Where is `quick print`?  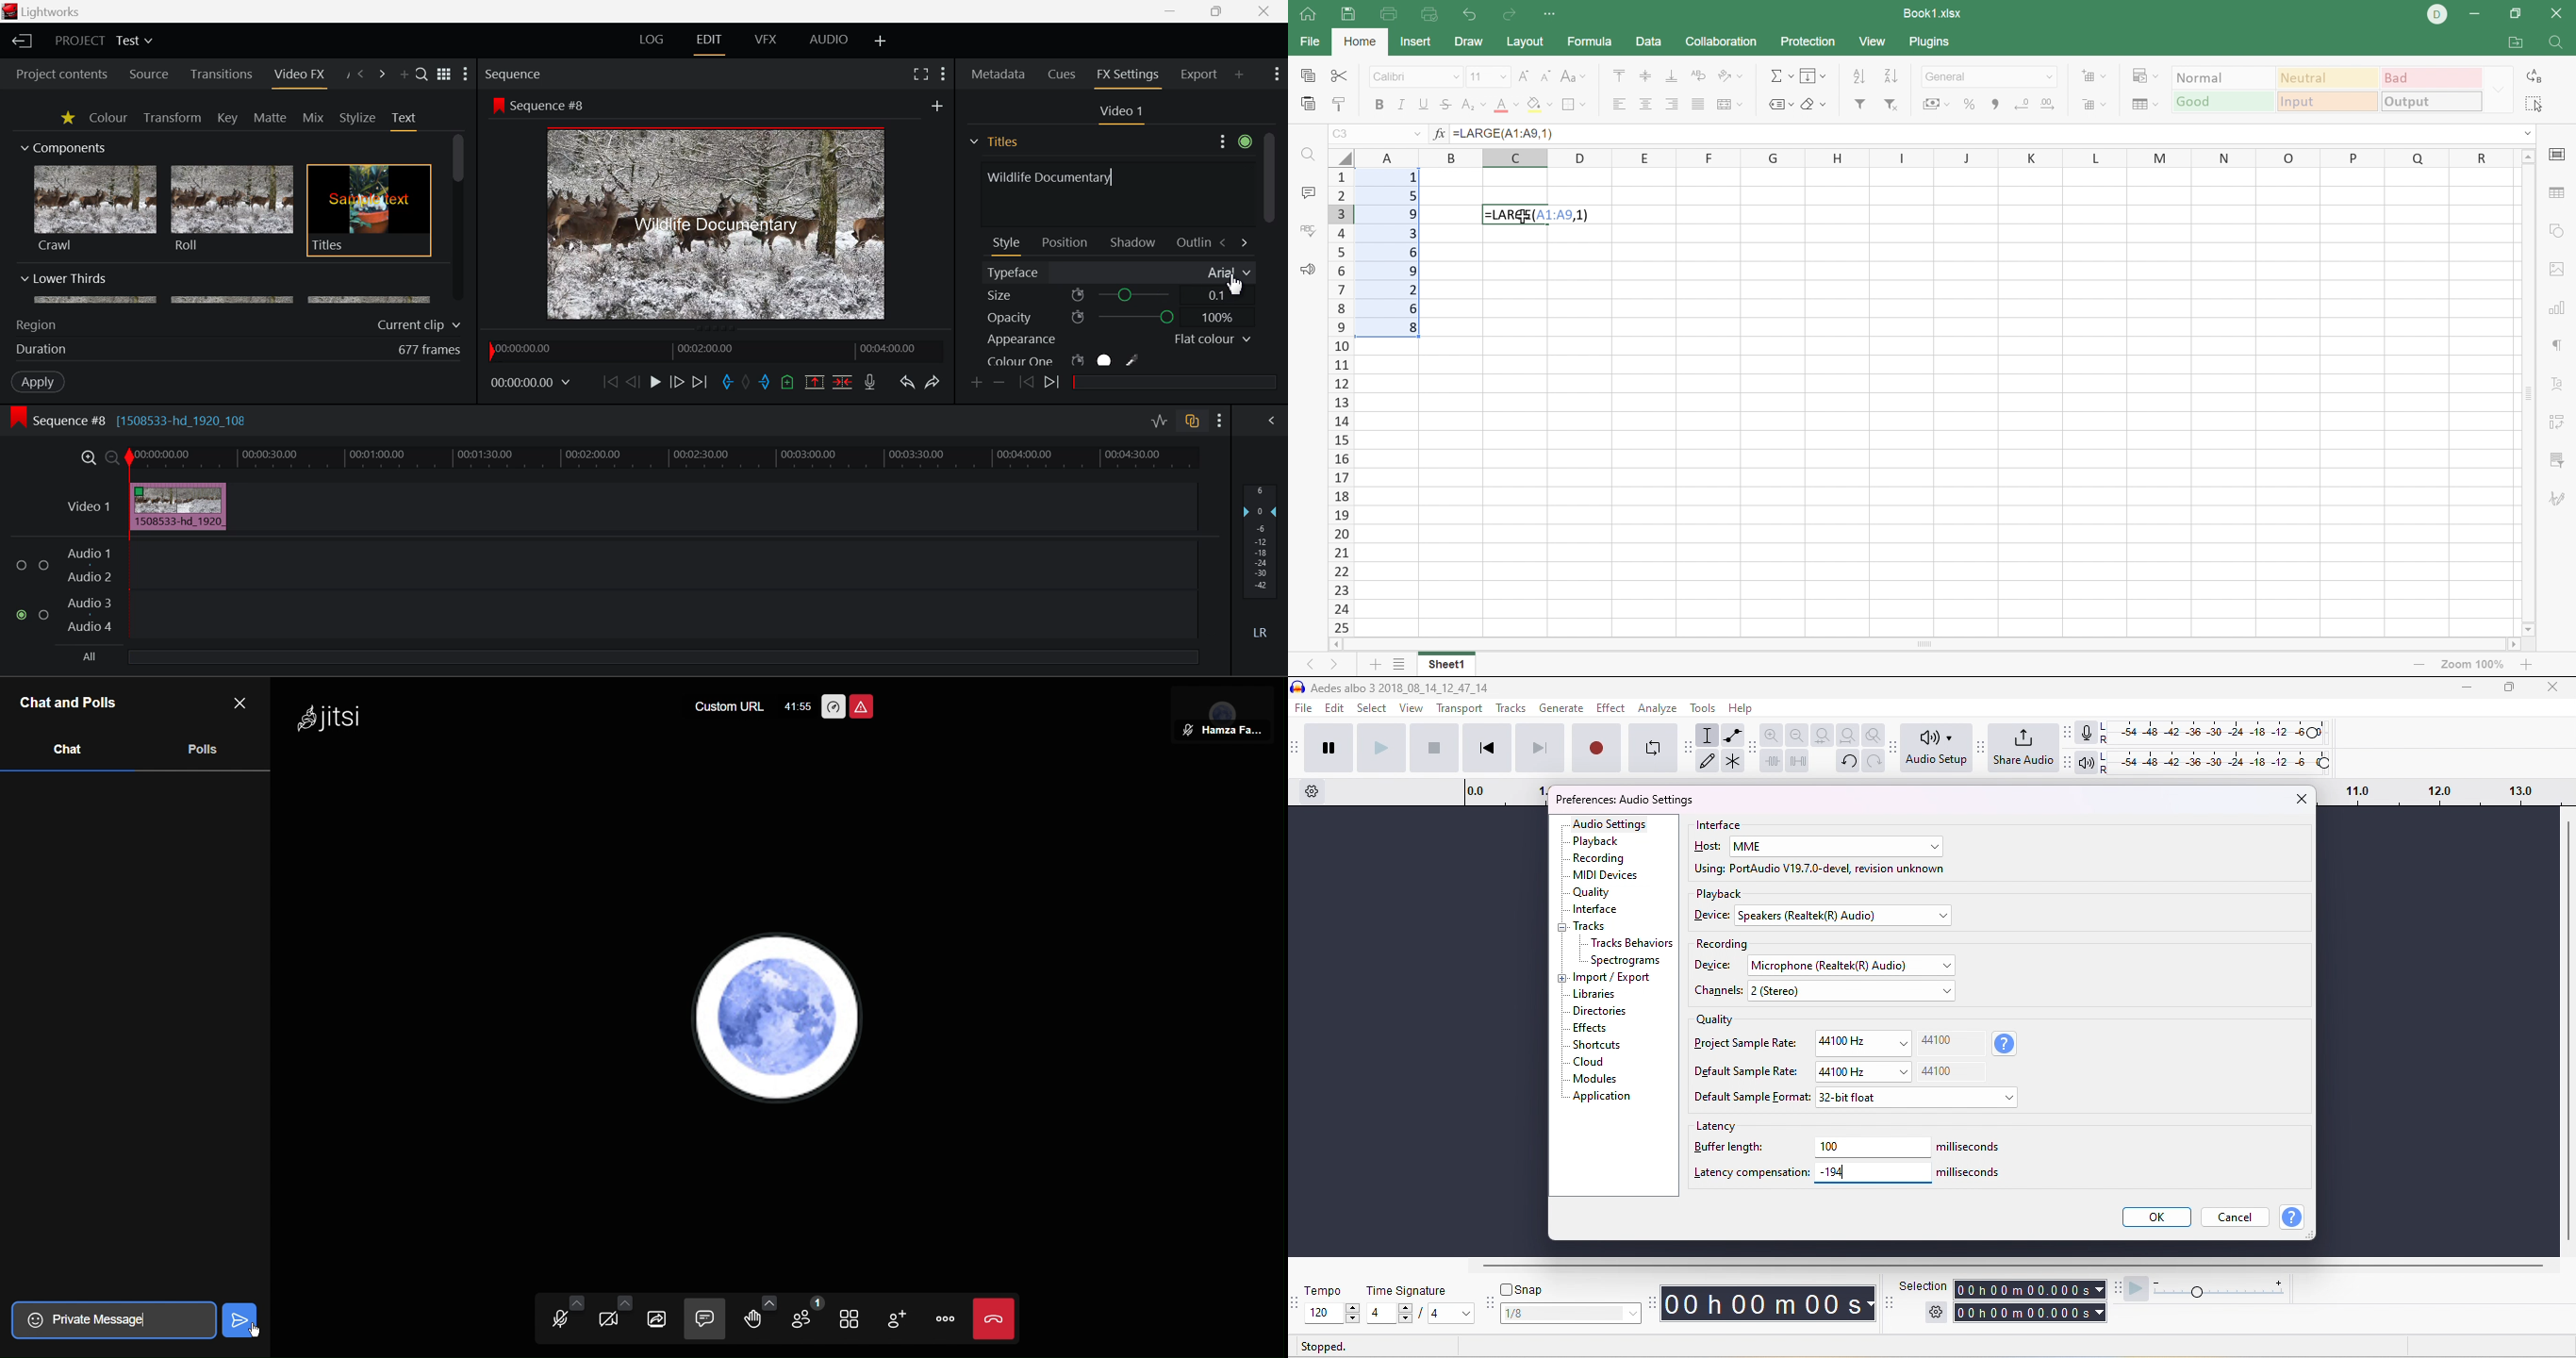 quick print is located at coordinates (1427, 15).